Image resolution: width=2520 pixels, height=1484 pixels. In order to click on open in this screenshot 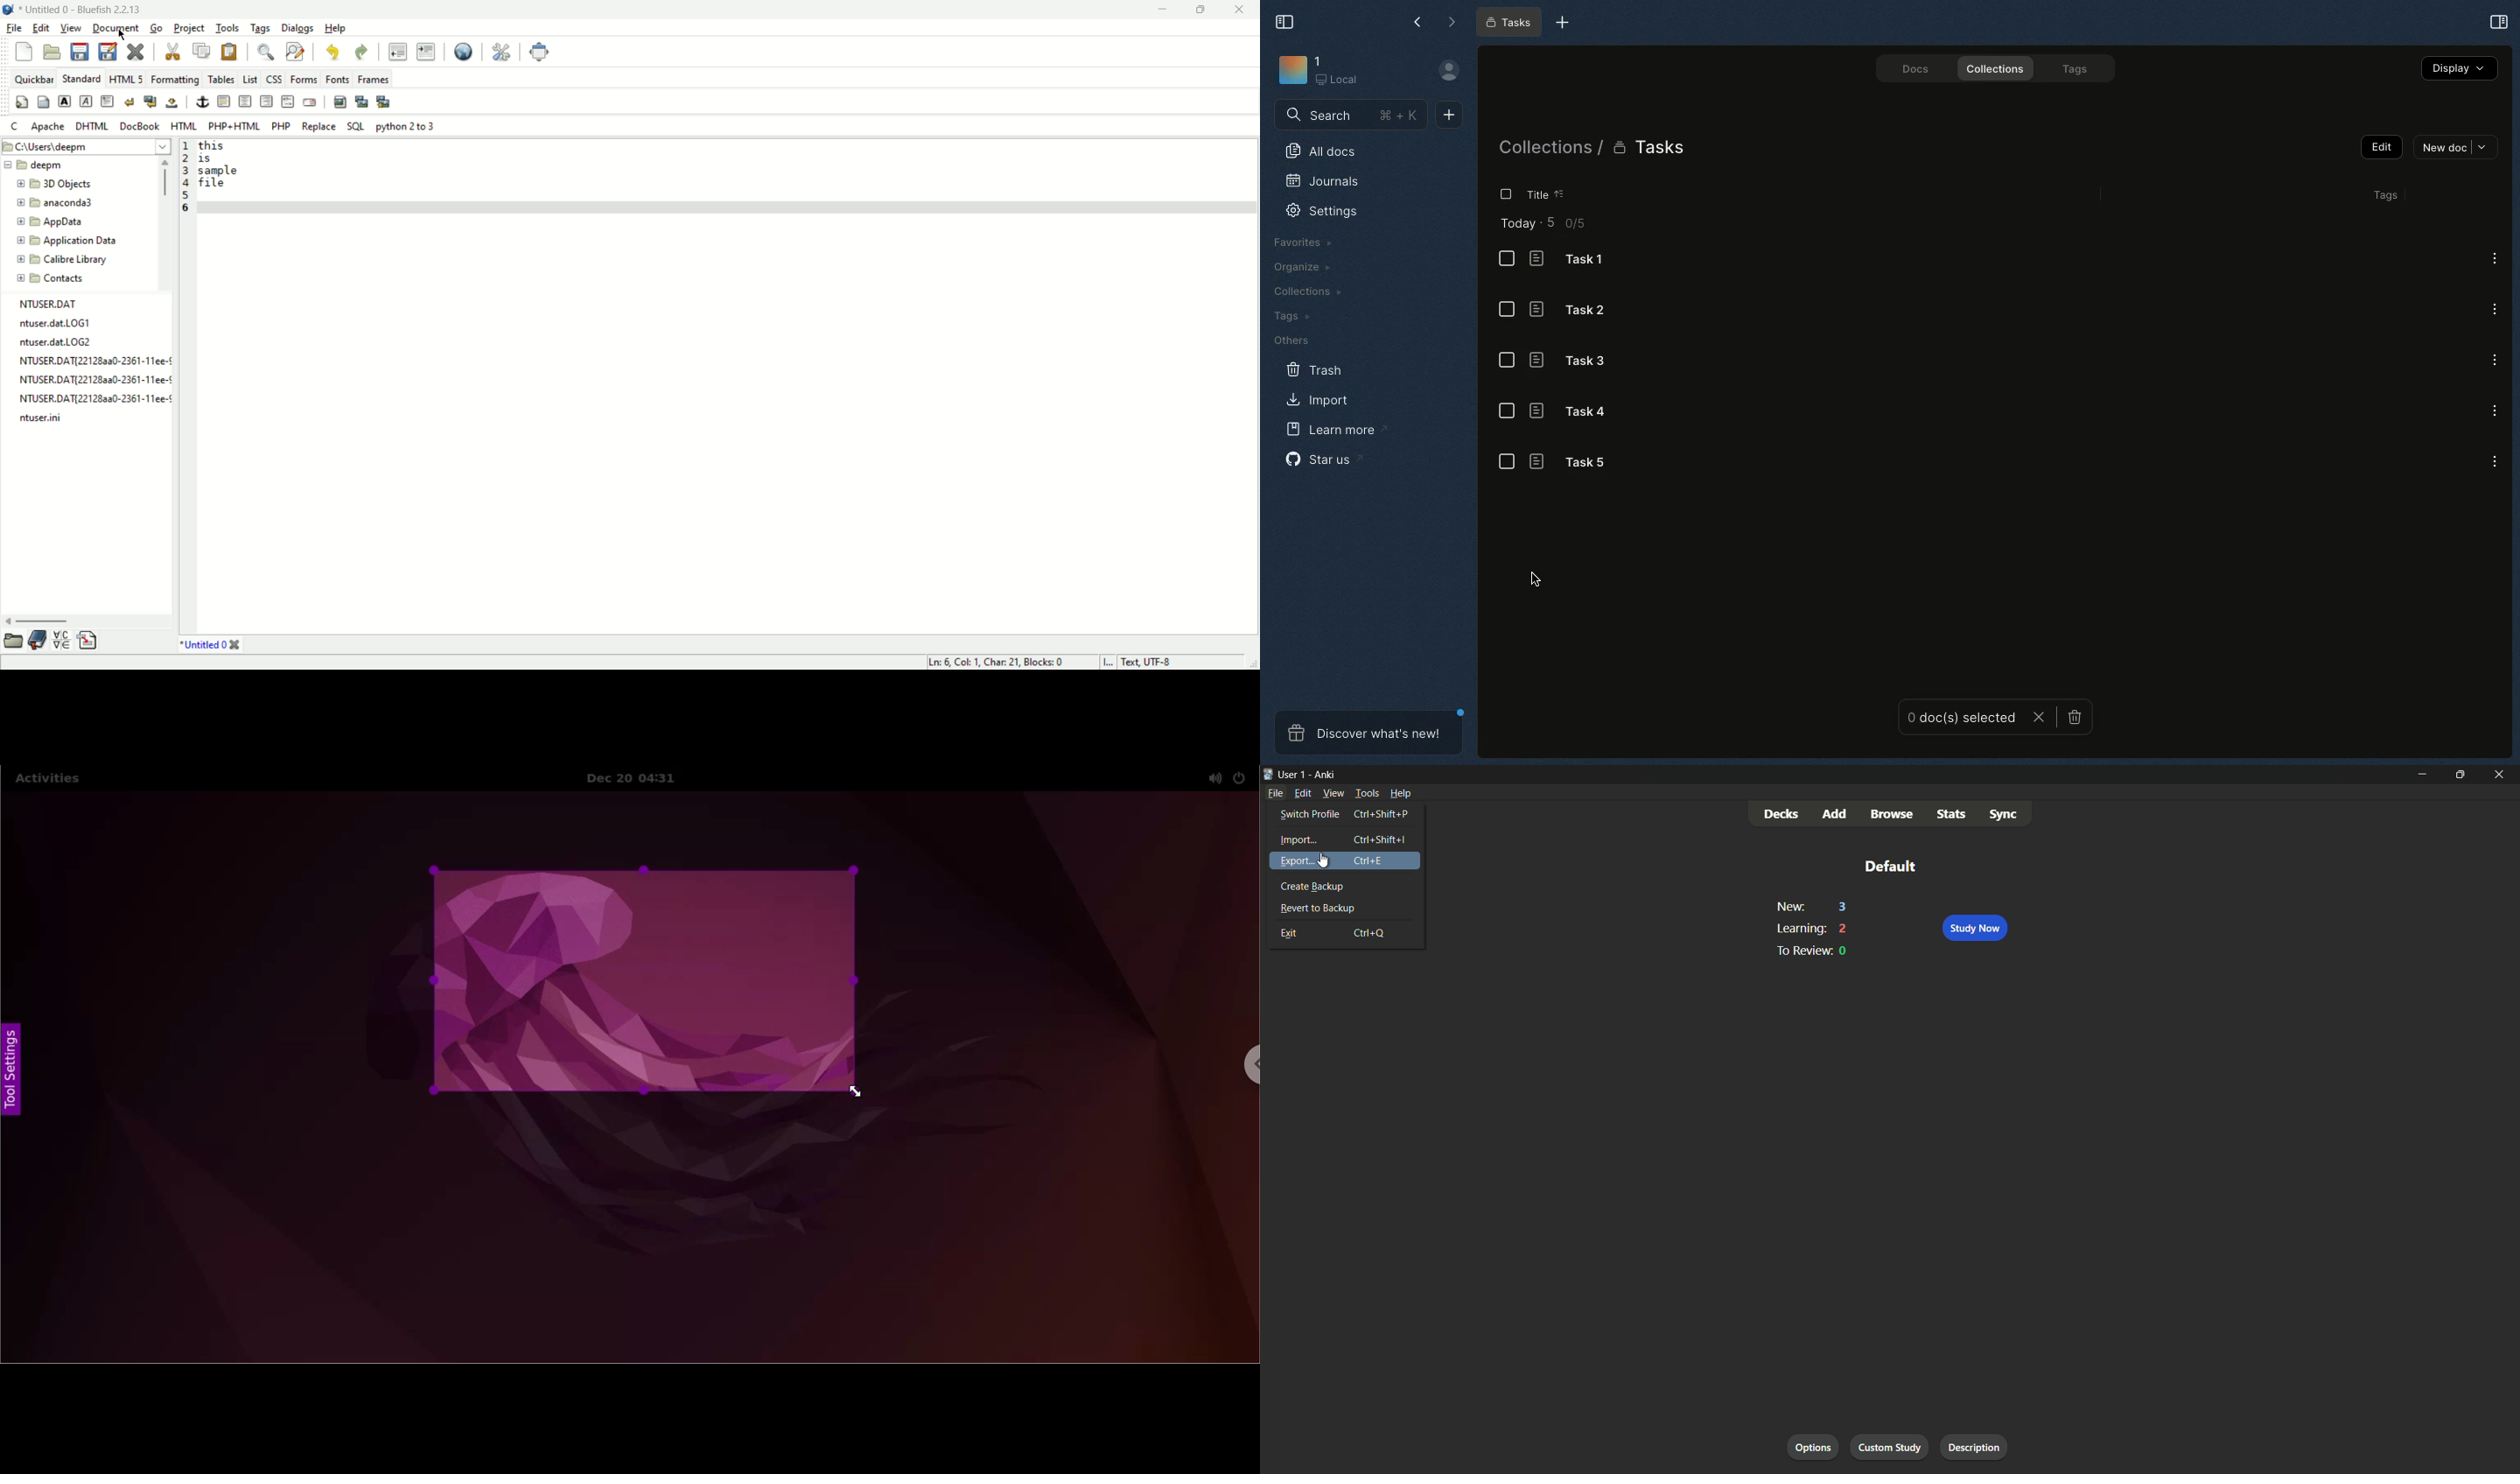, I will do `click(54, 53)`.